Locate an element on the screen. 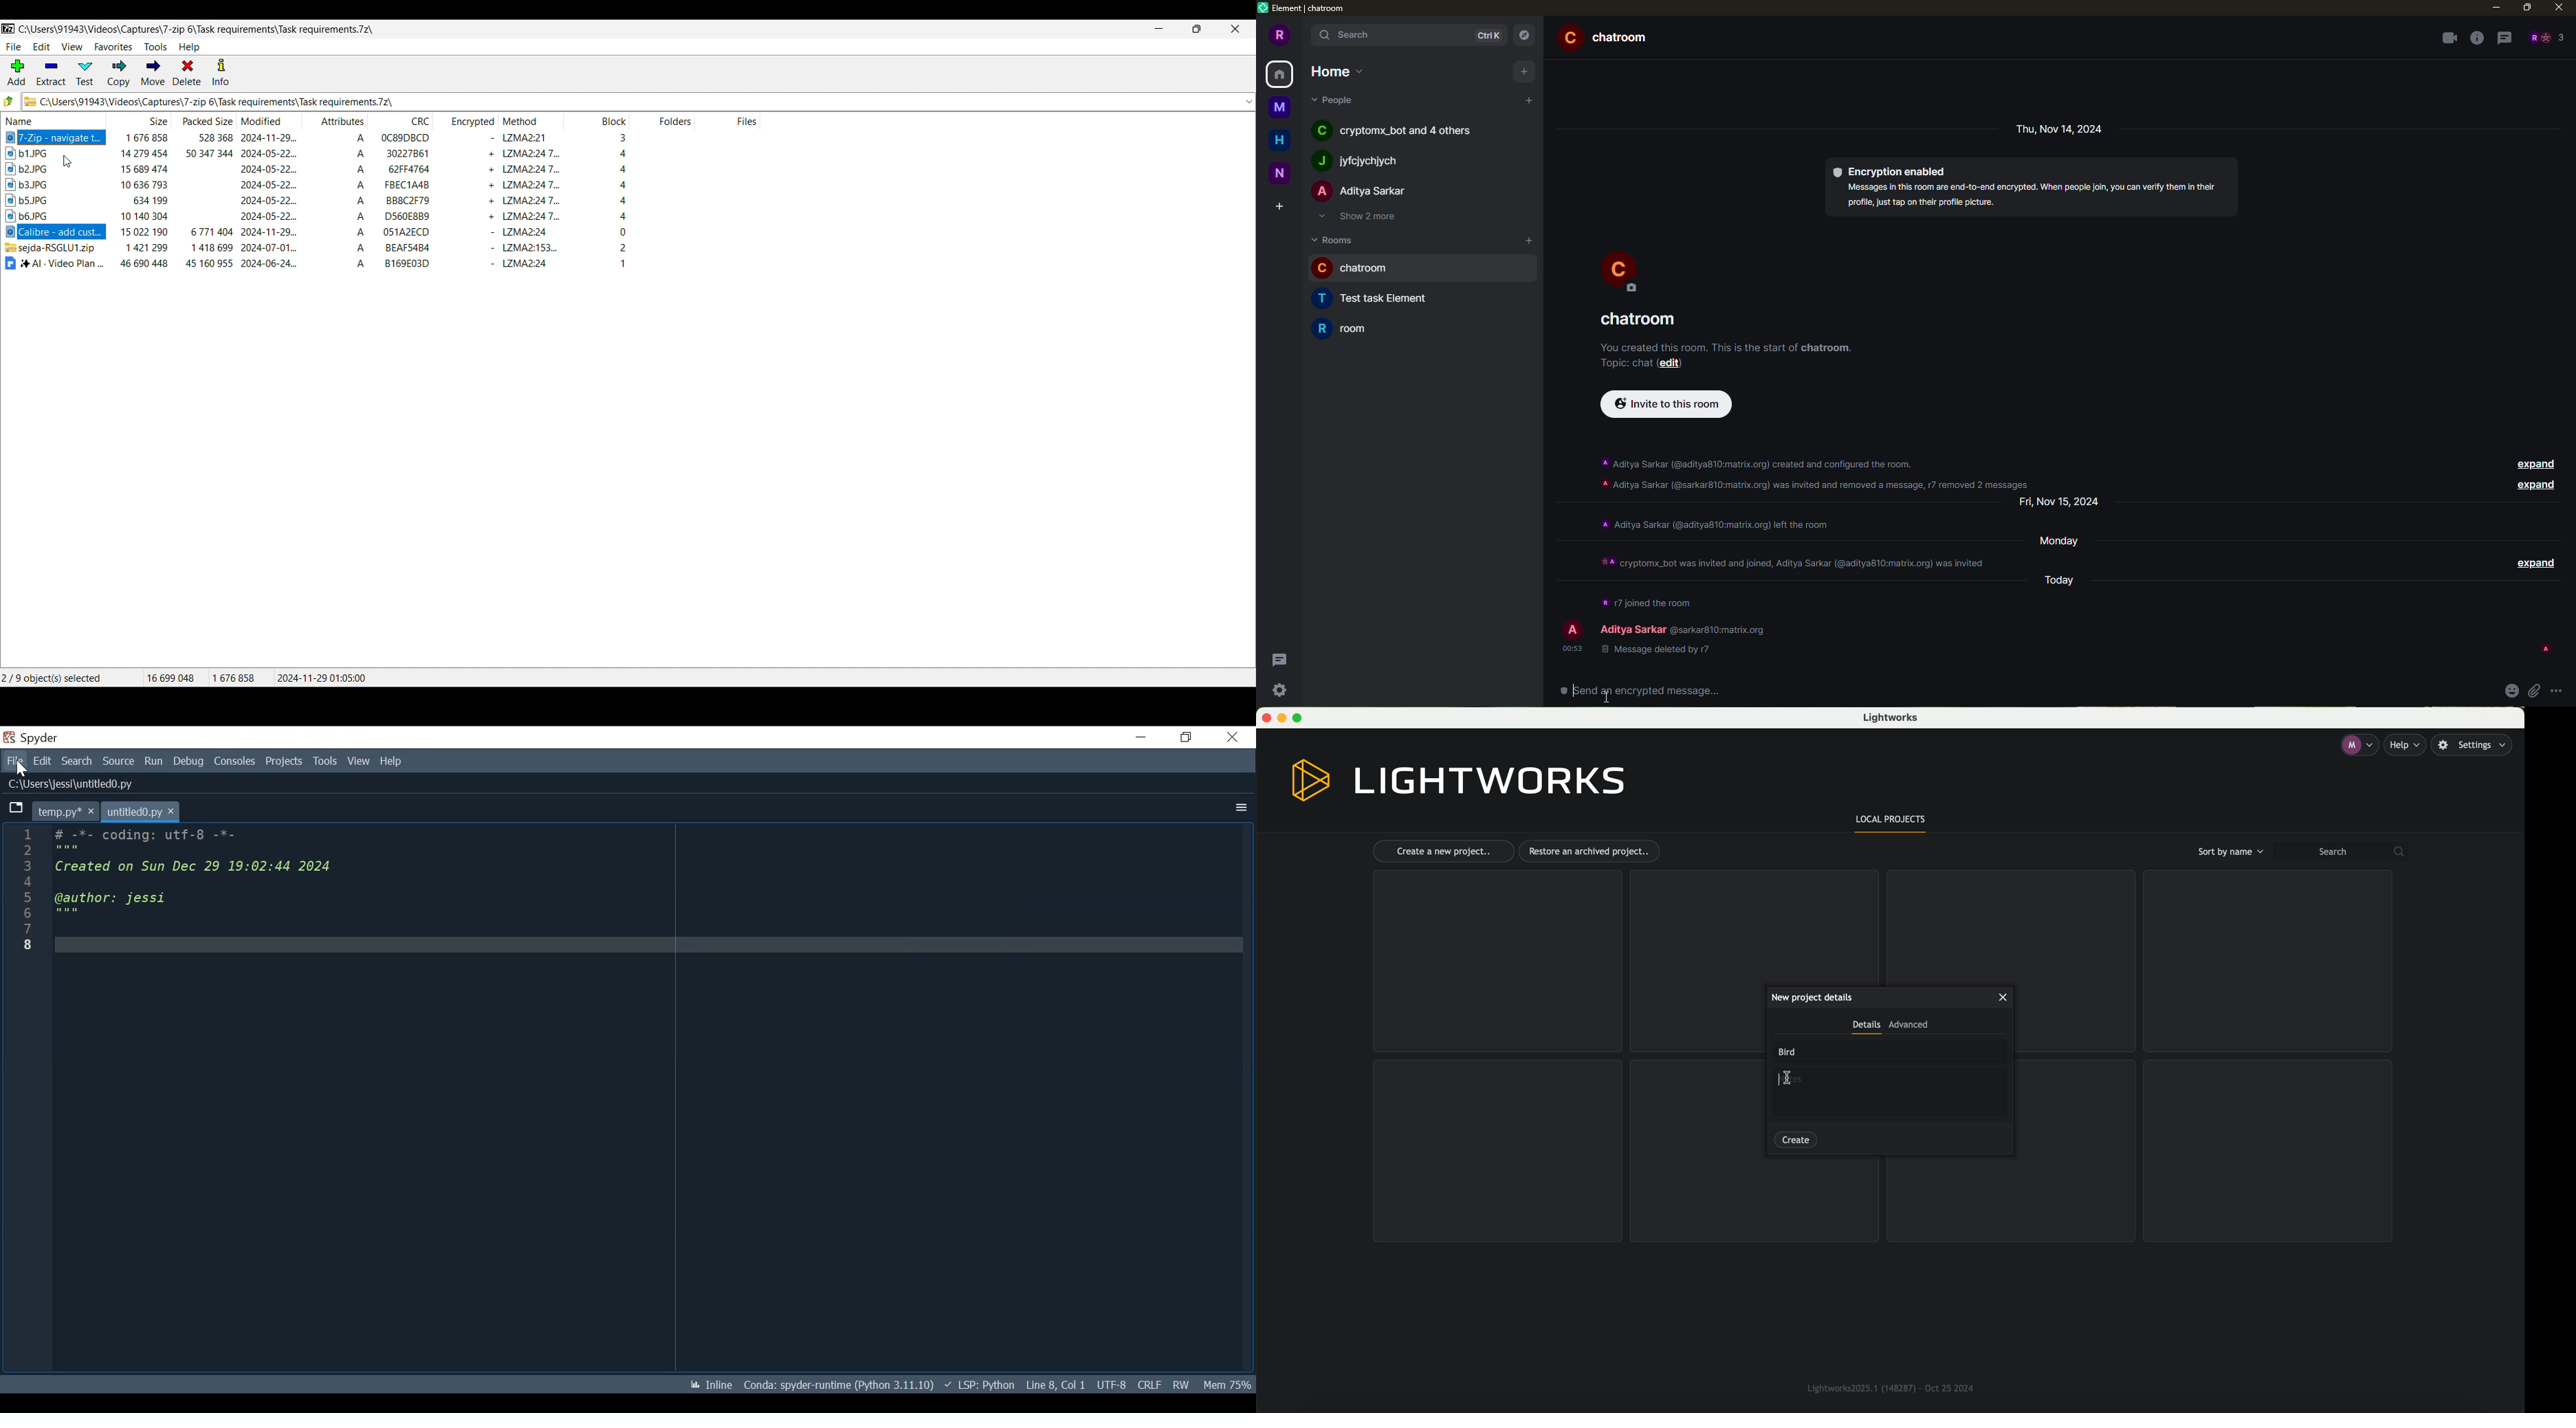  day is located at coordinates (2067, 578).